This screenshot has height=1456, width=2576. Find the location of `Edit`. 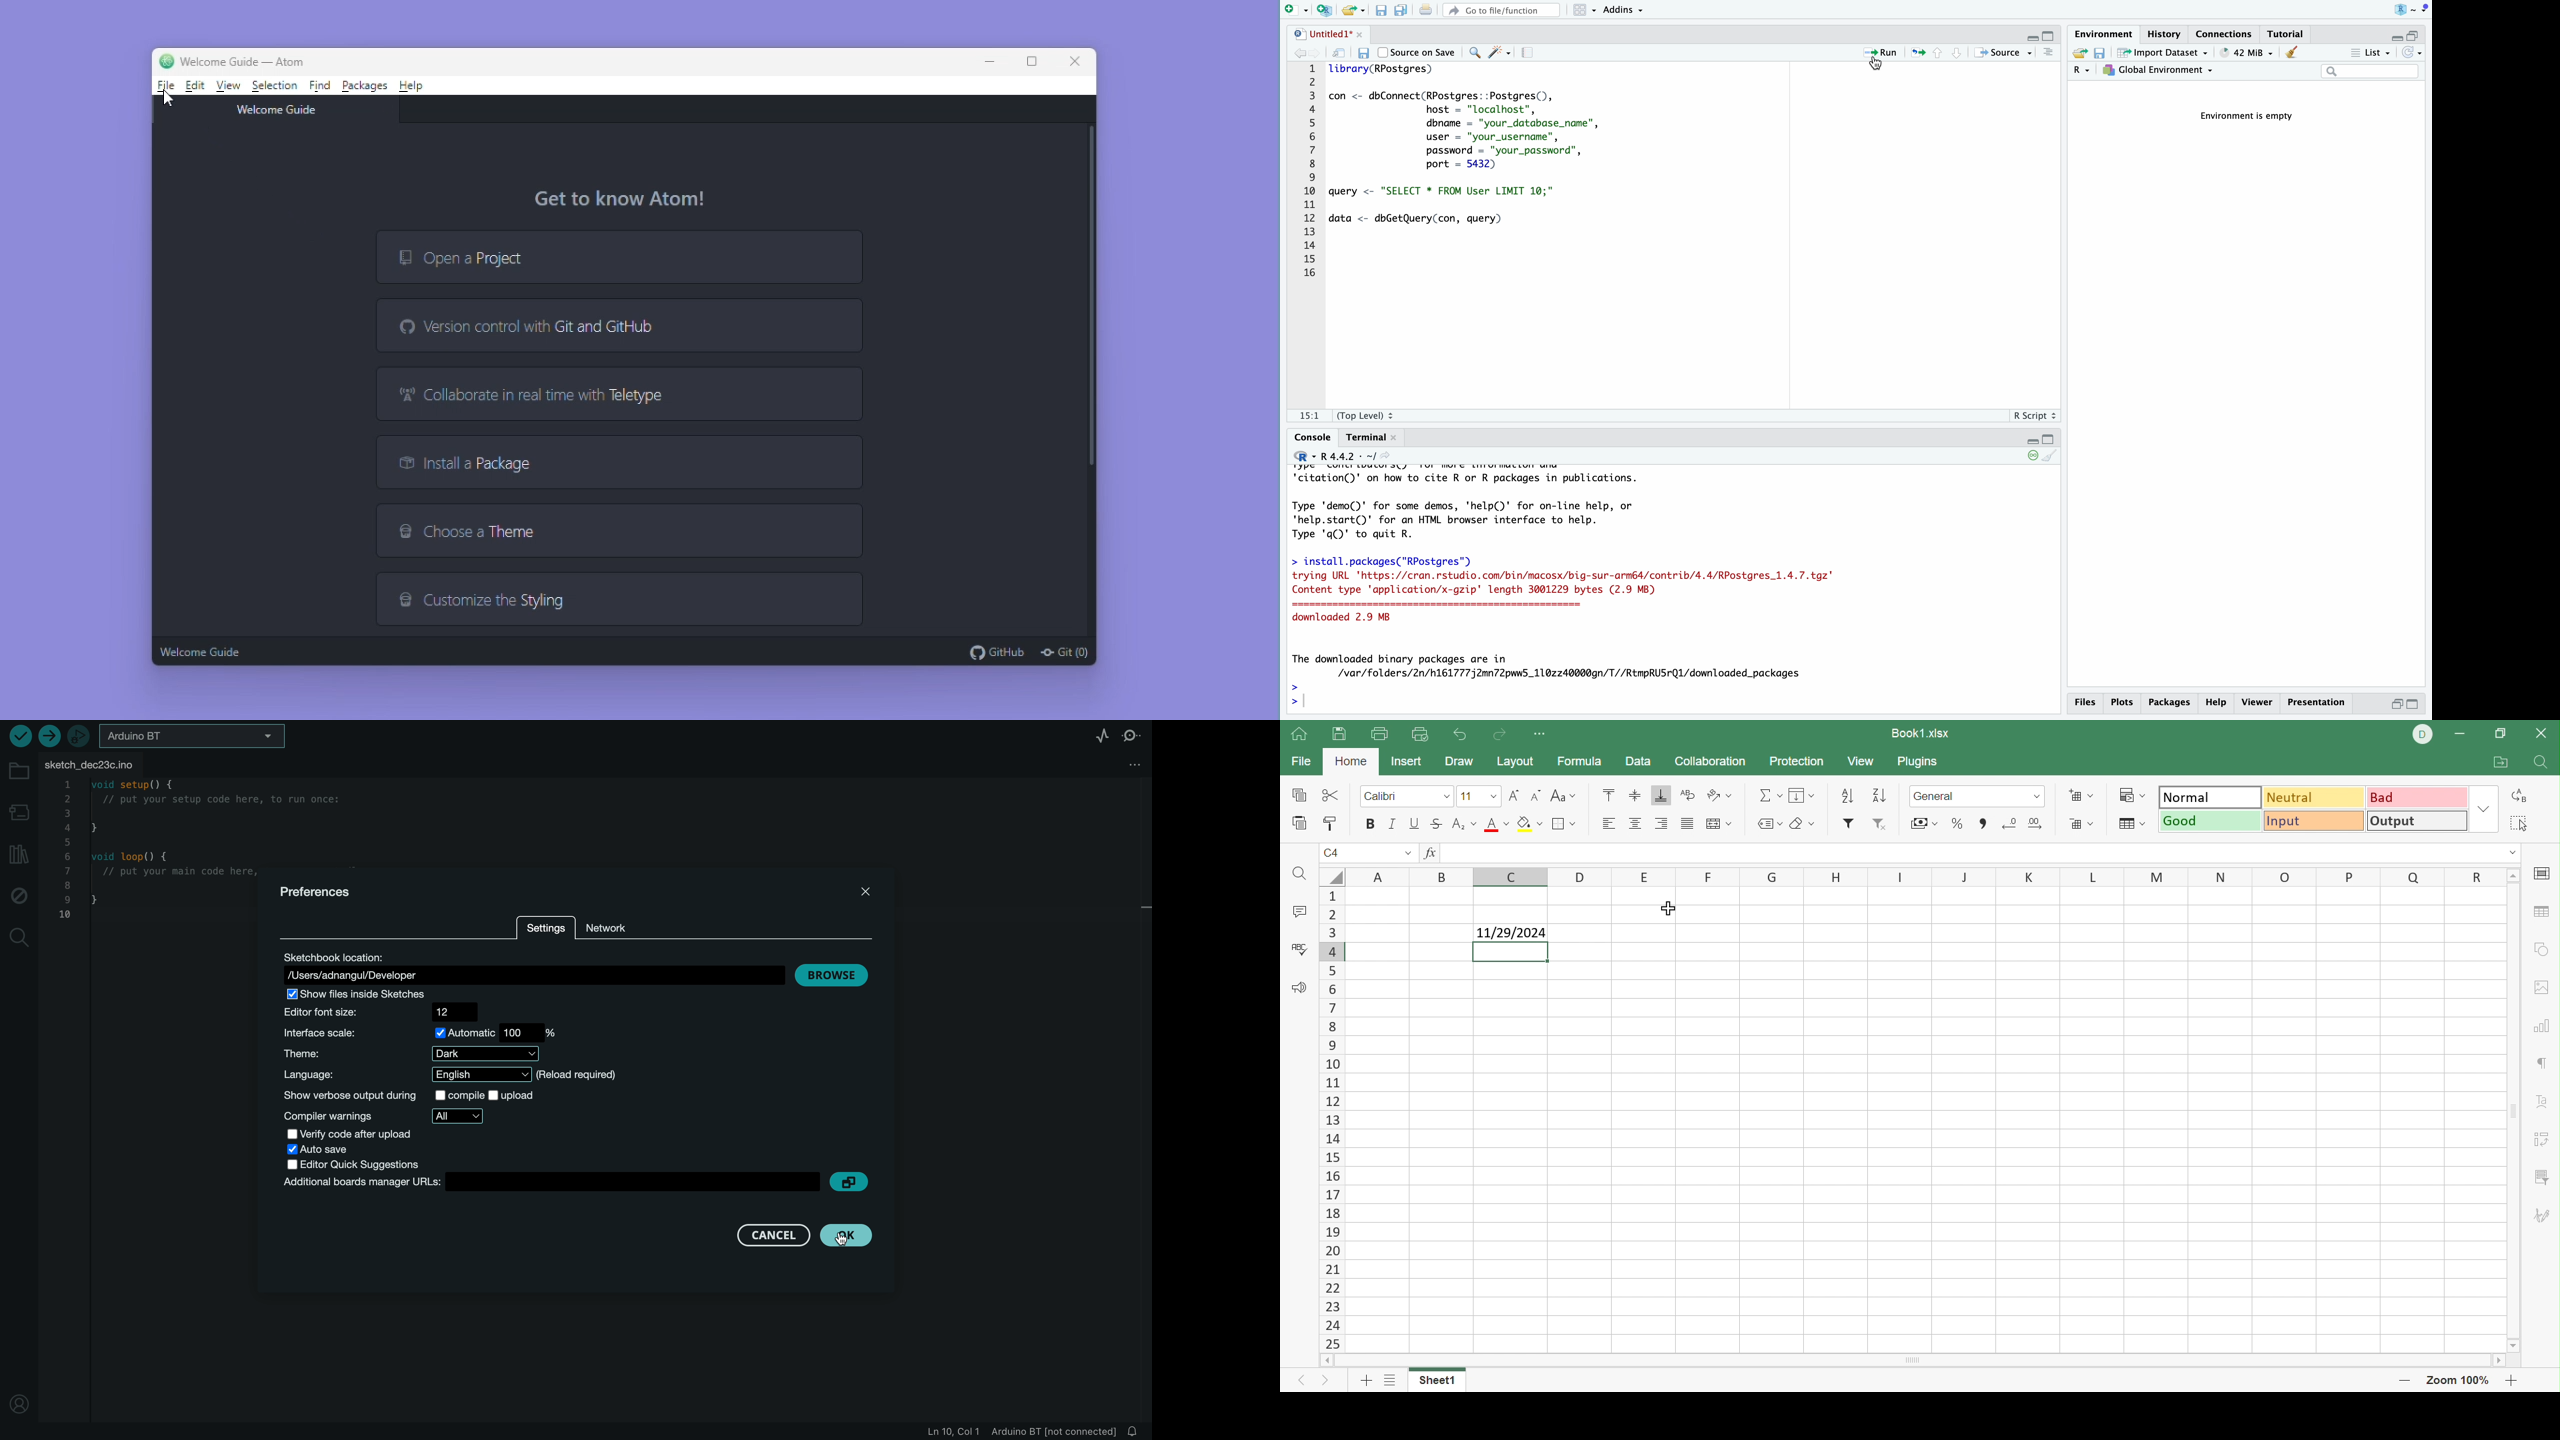

Edit is located at coordinates (196, 86).